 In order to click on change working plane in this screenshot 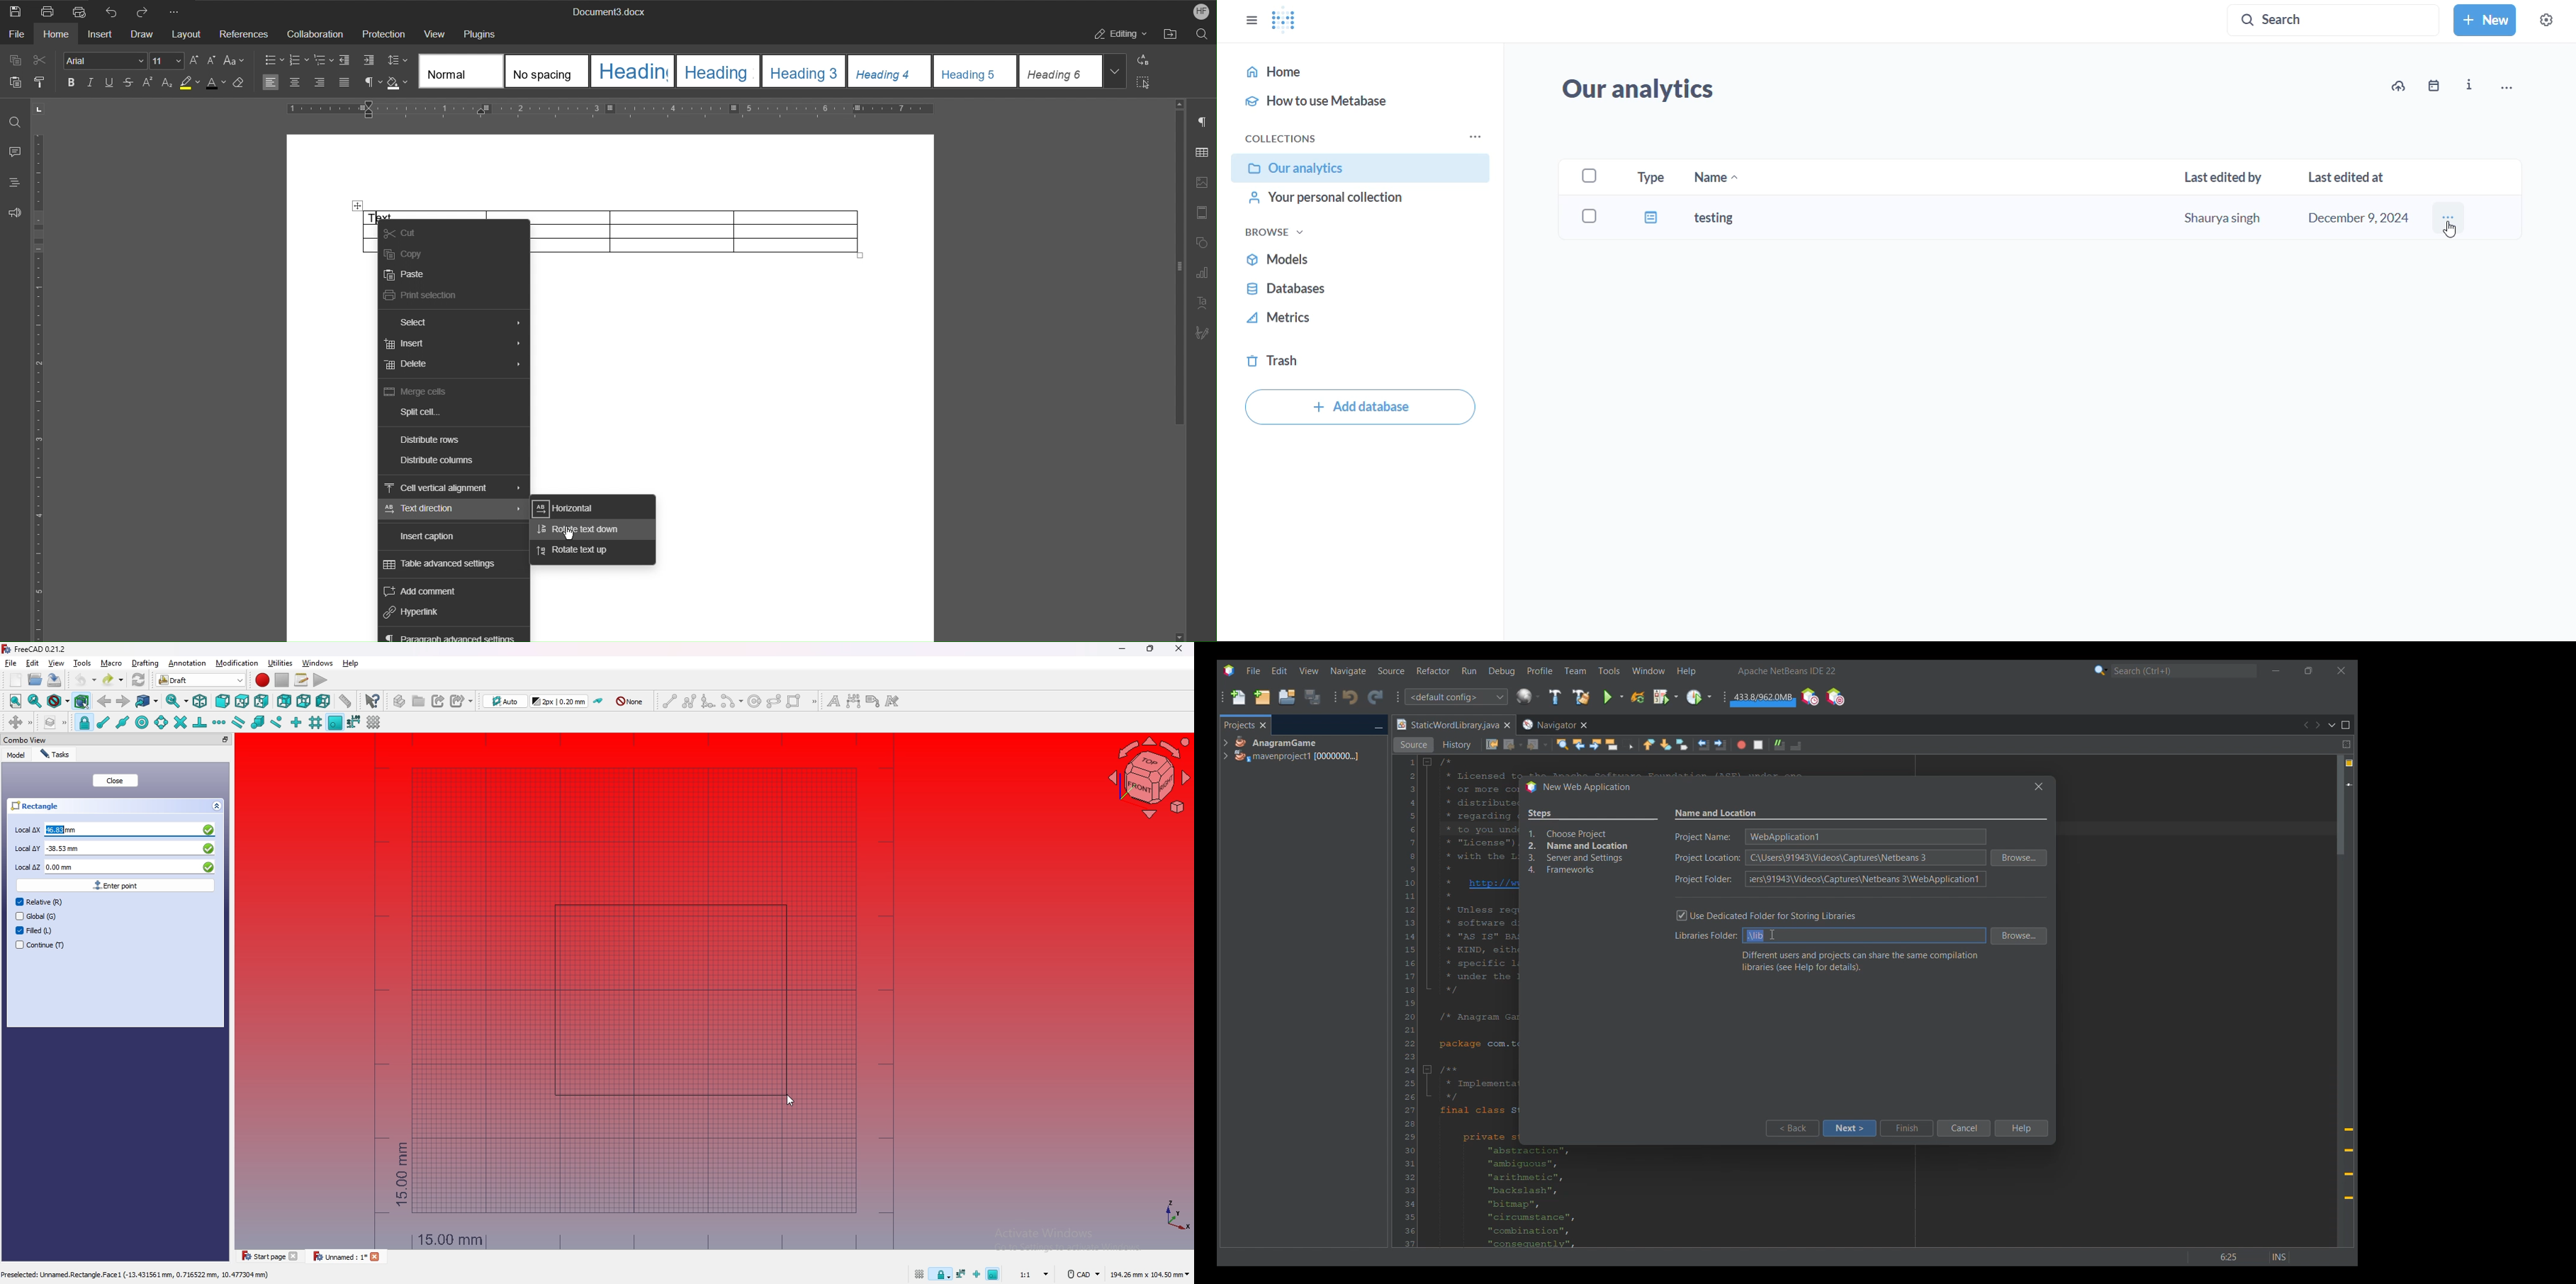, I will do `click(505, 700)`.